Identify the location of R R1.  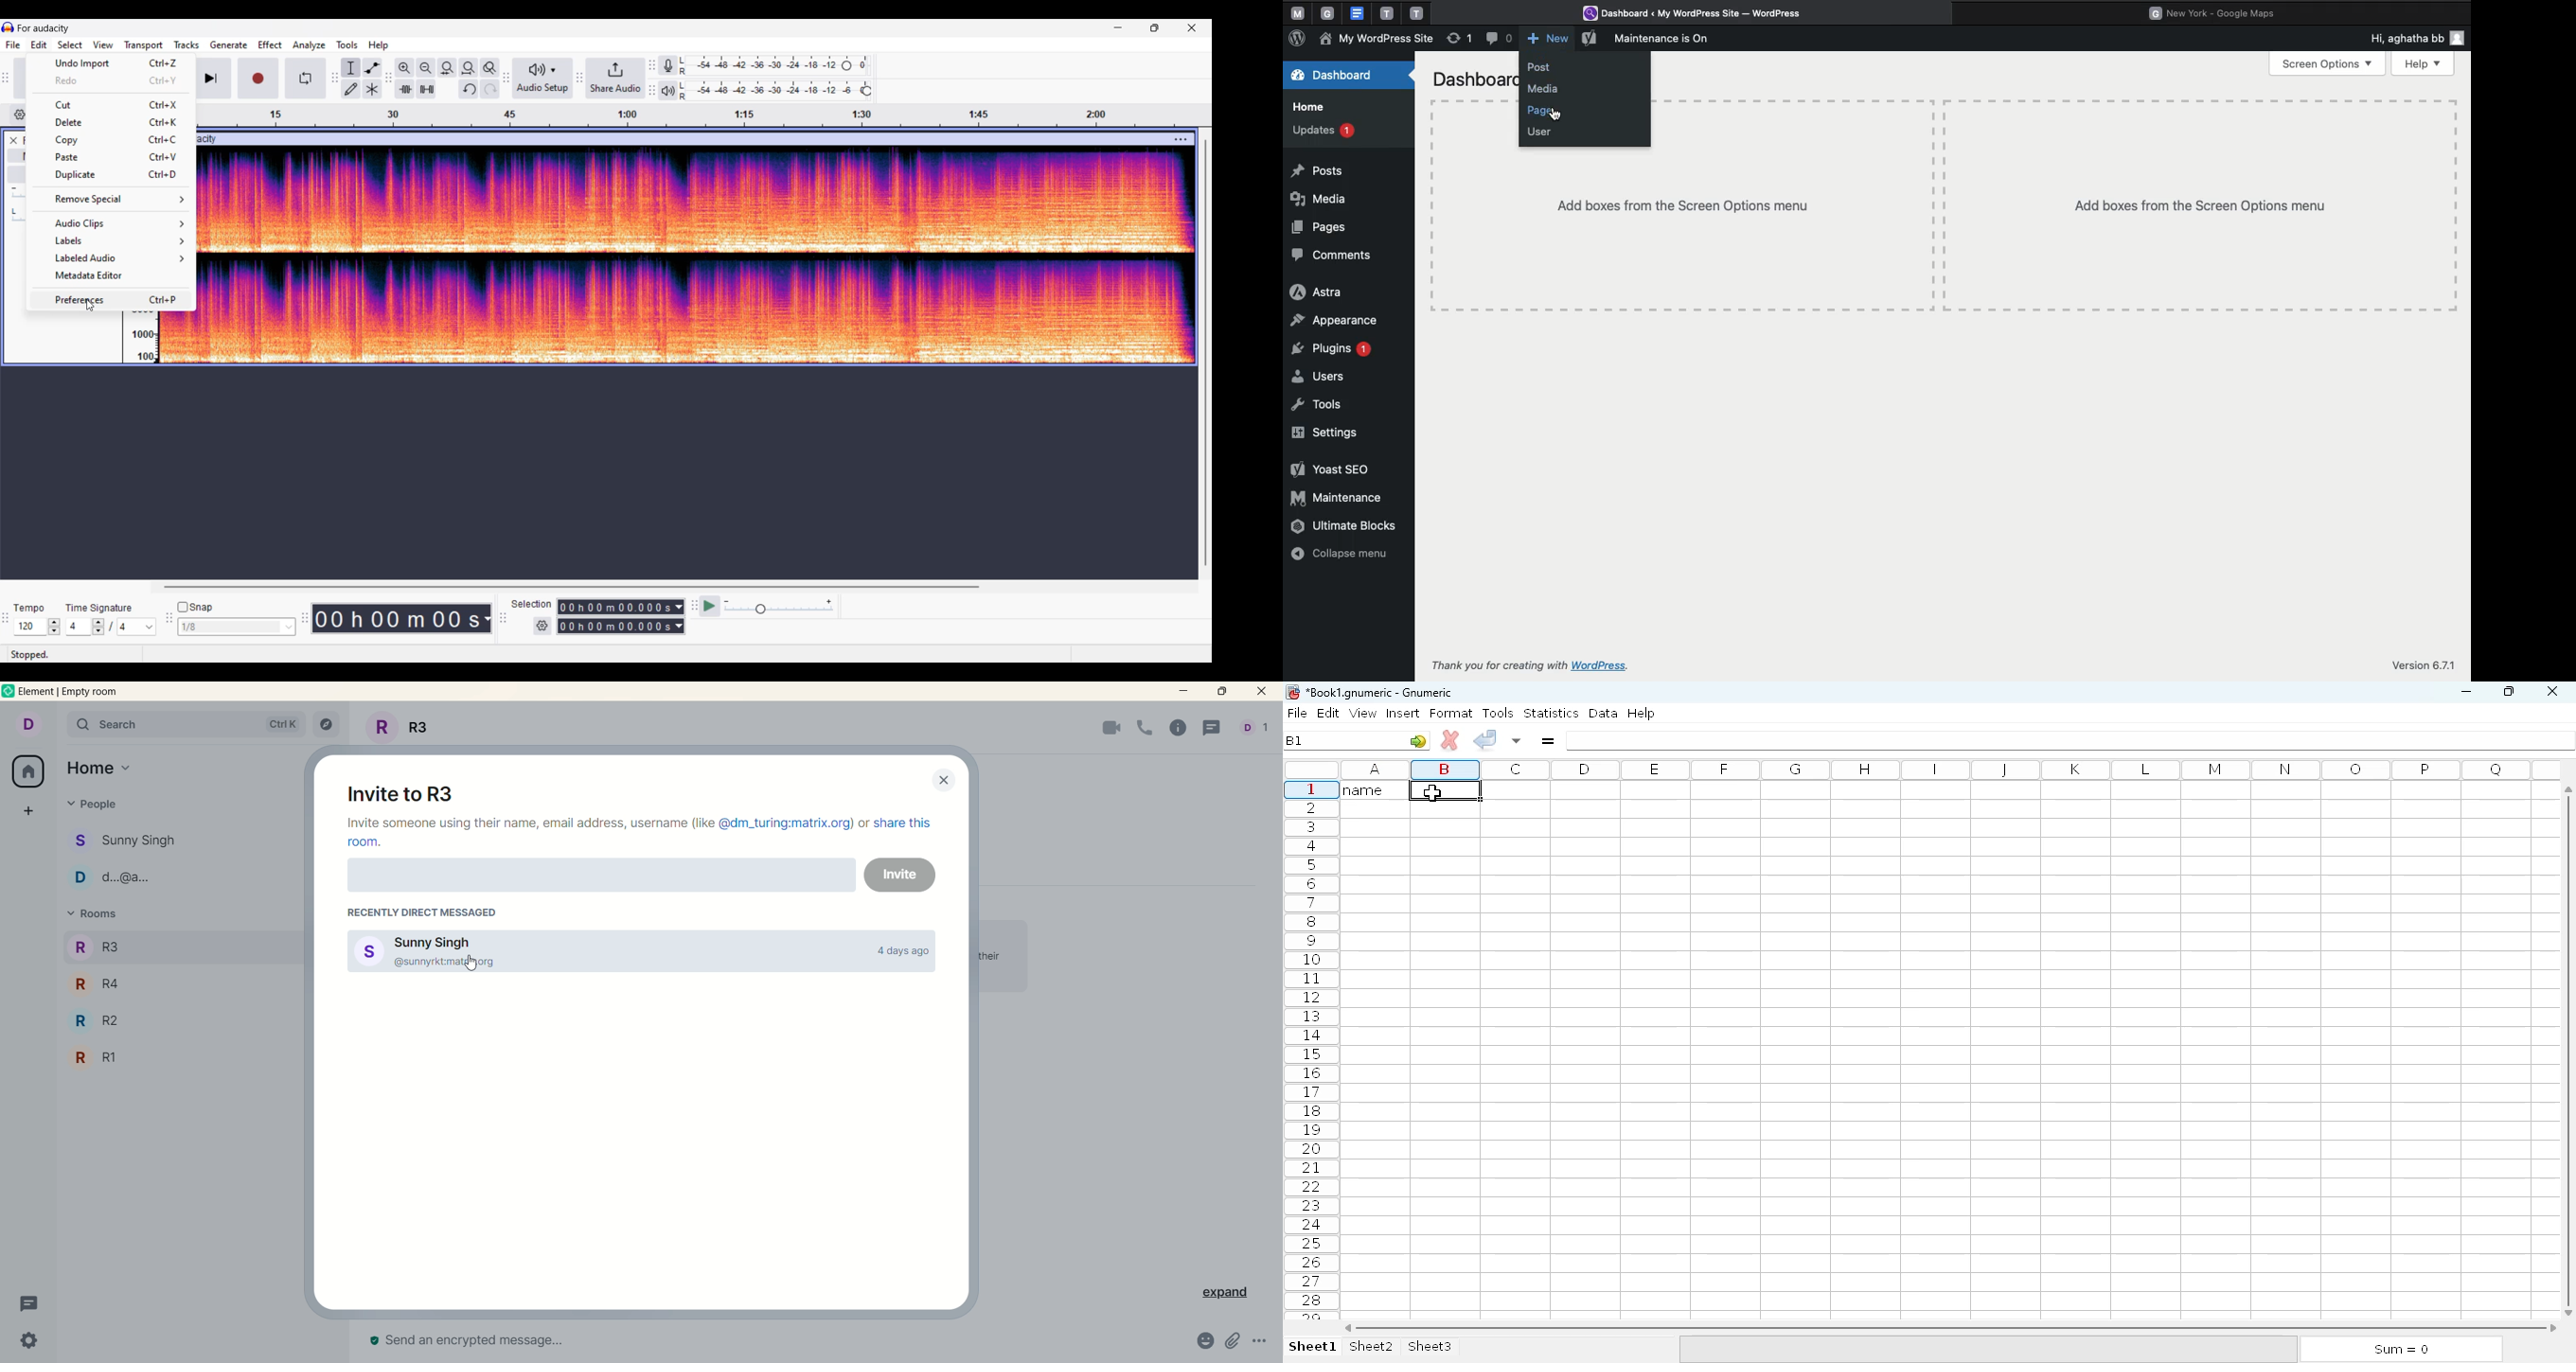
(96, 1057).